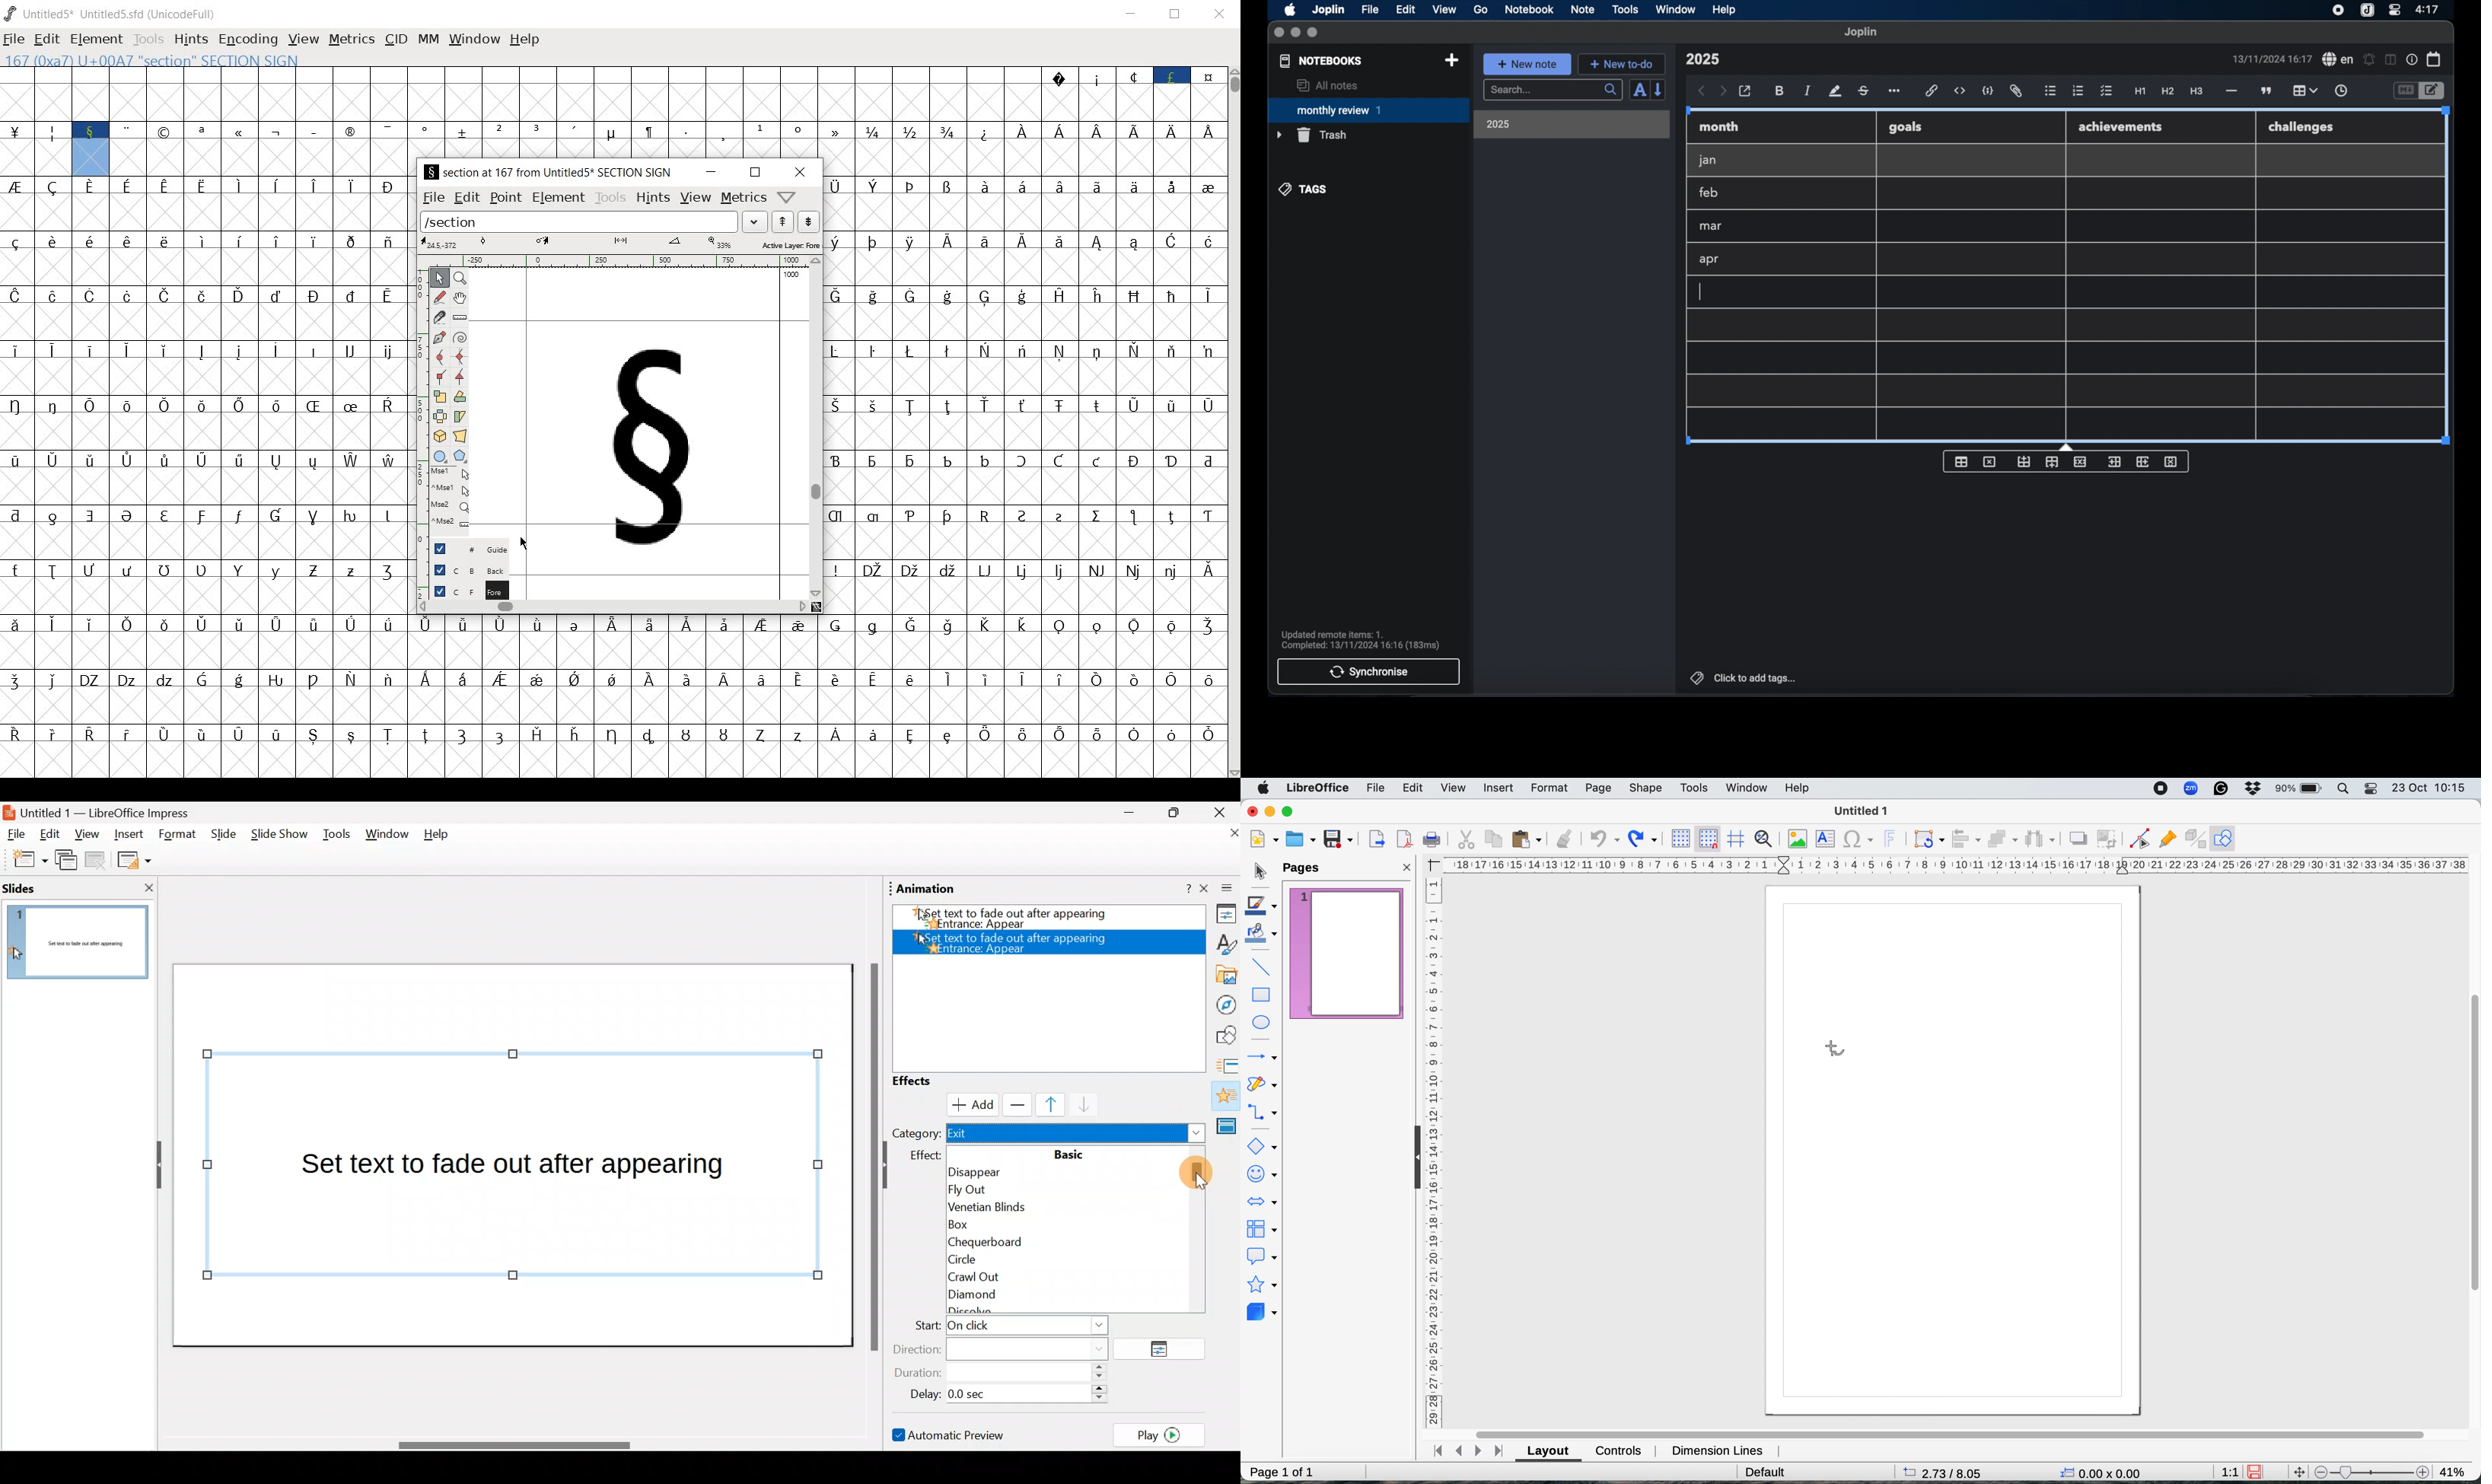 Image resolution: width=2492 pixels, height=1484 pixels. What do you see at coordinates (1604, 840) in the screenshot?
I see `undo` at bounding box center [1604, 840].